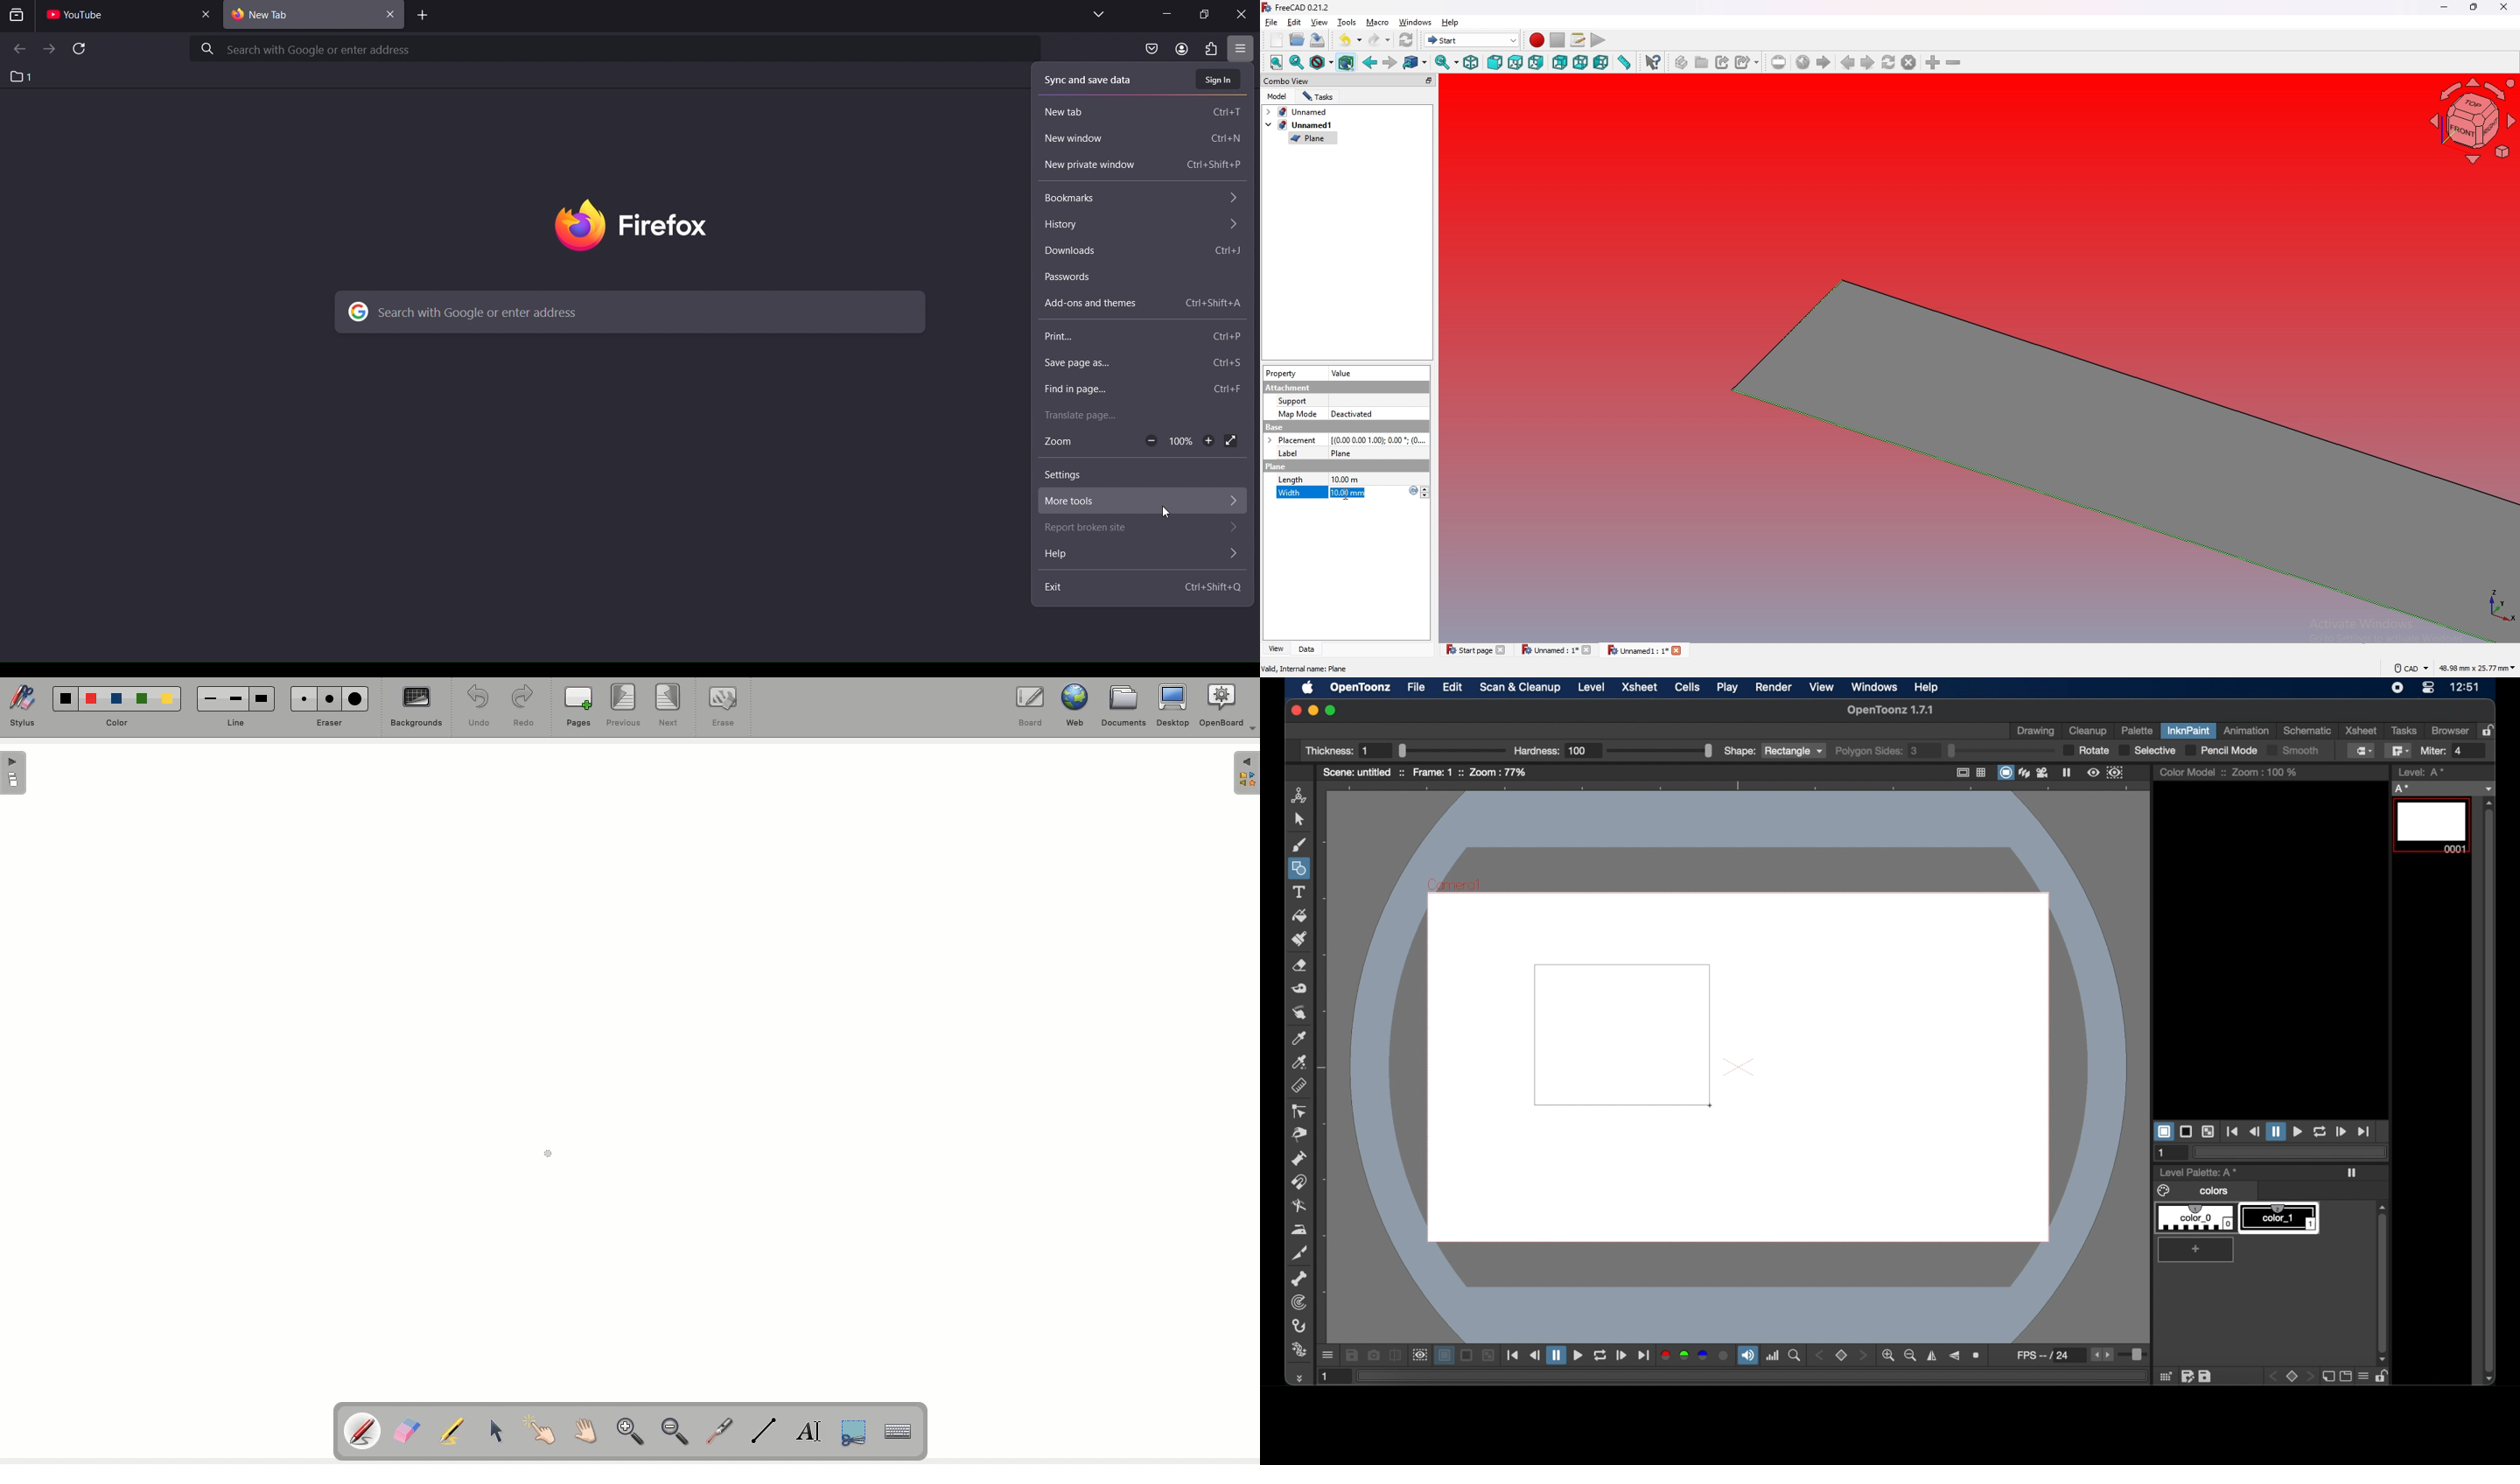  What do you see at coordinates (1624, 62) in the screenshot?
I see `measure distance` at bounding box center [1624, 62].